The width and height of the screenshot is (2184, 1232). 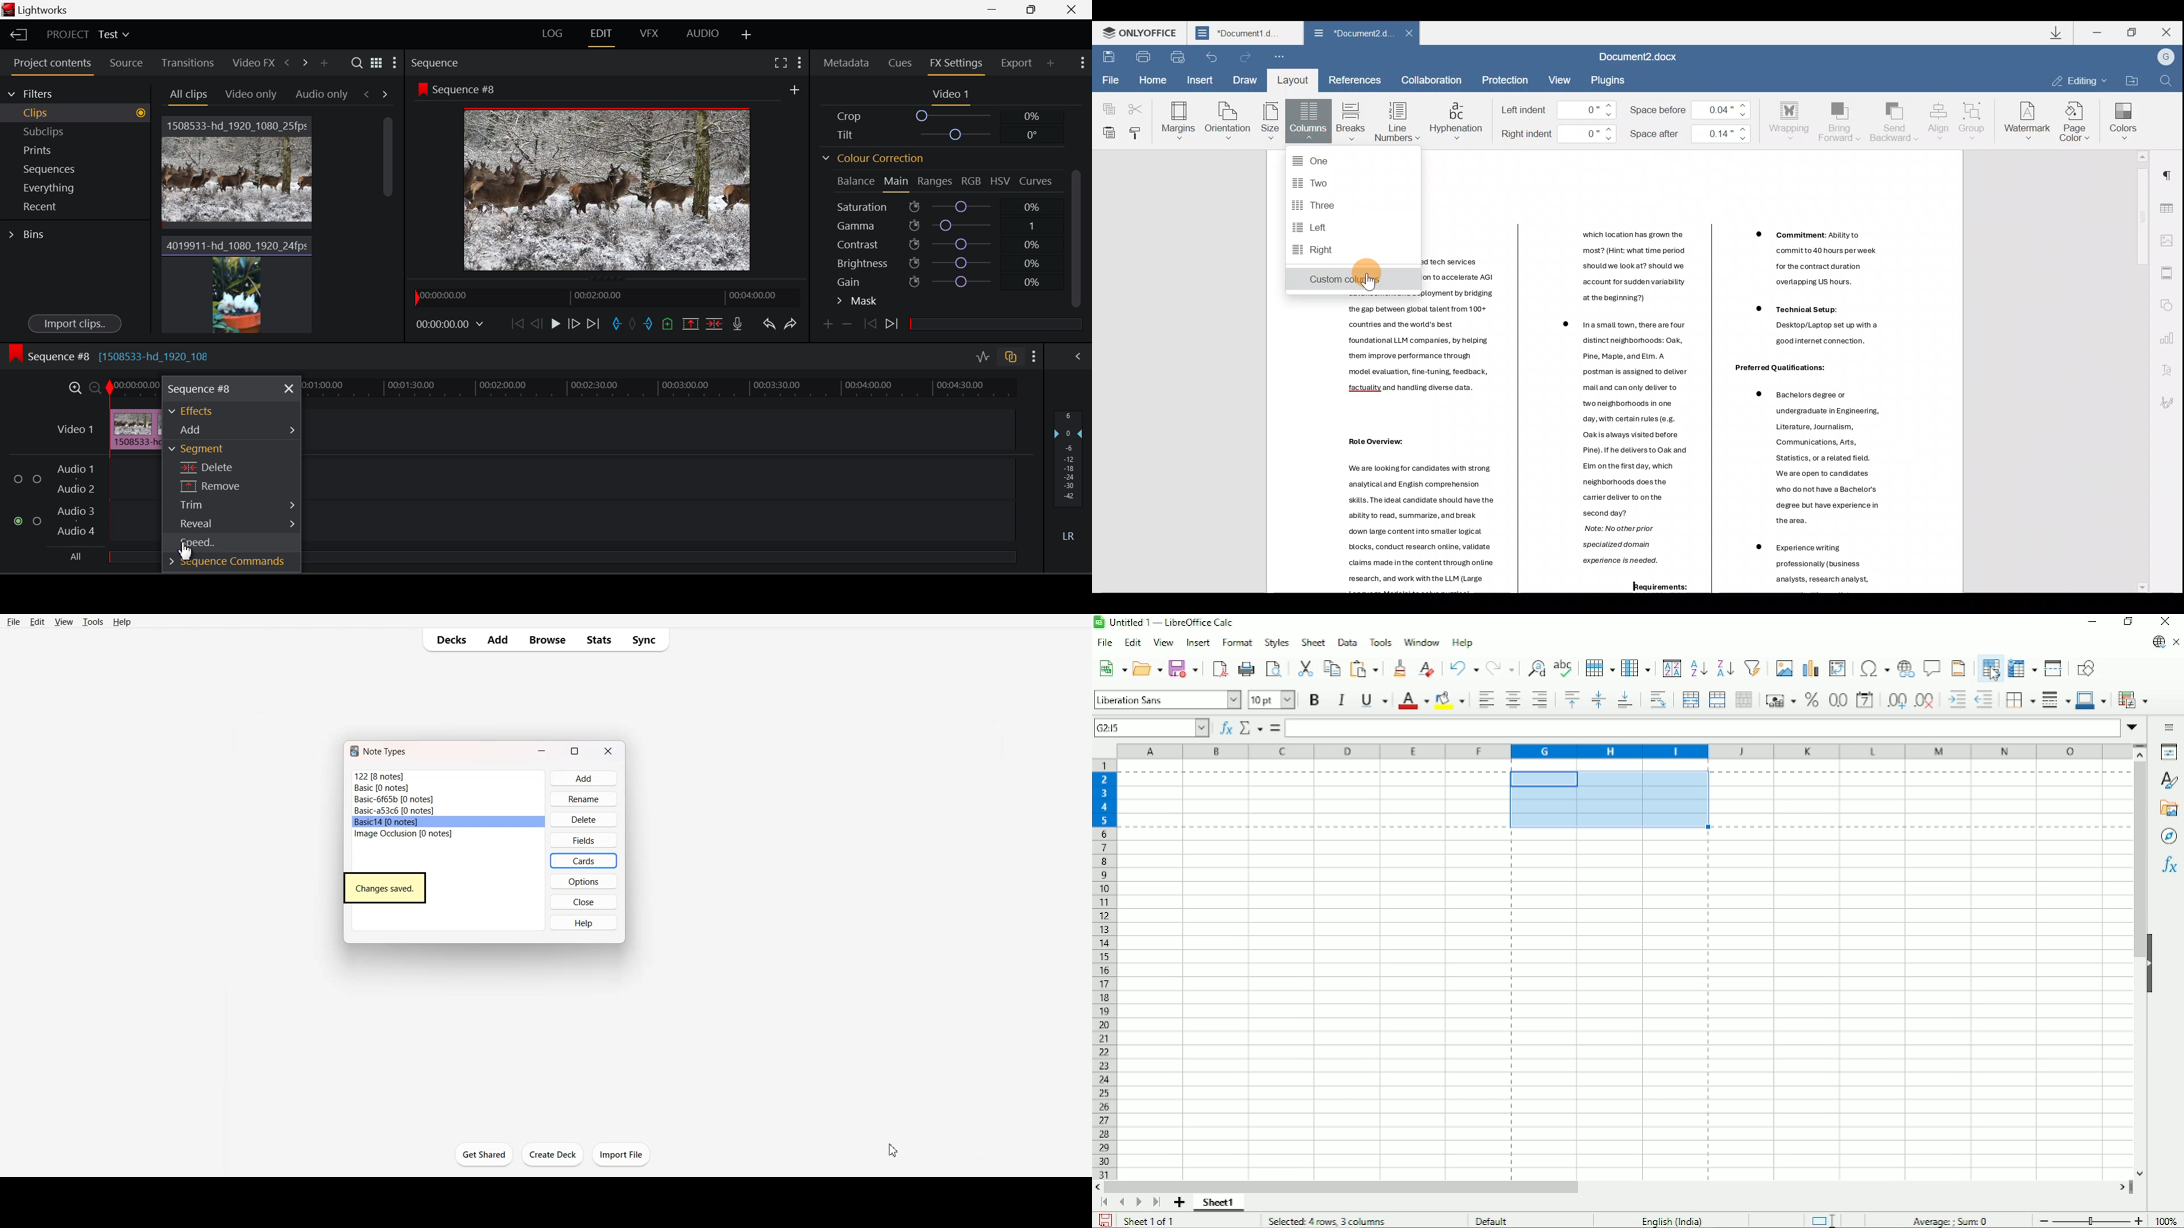 What do you see at coordinates (615, 324) in the screenshot?
I see `Cut In` at bounding box center [615, 324].